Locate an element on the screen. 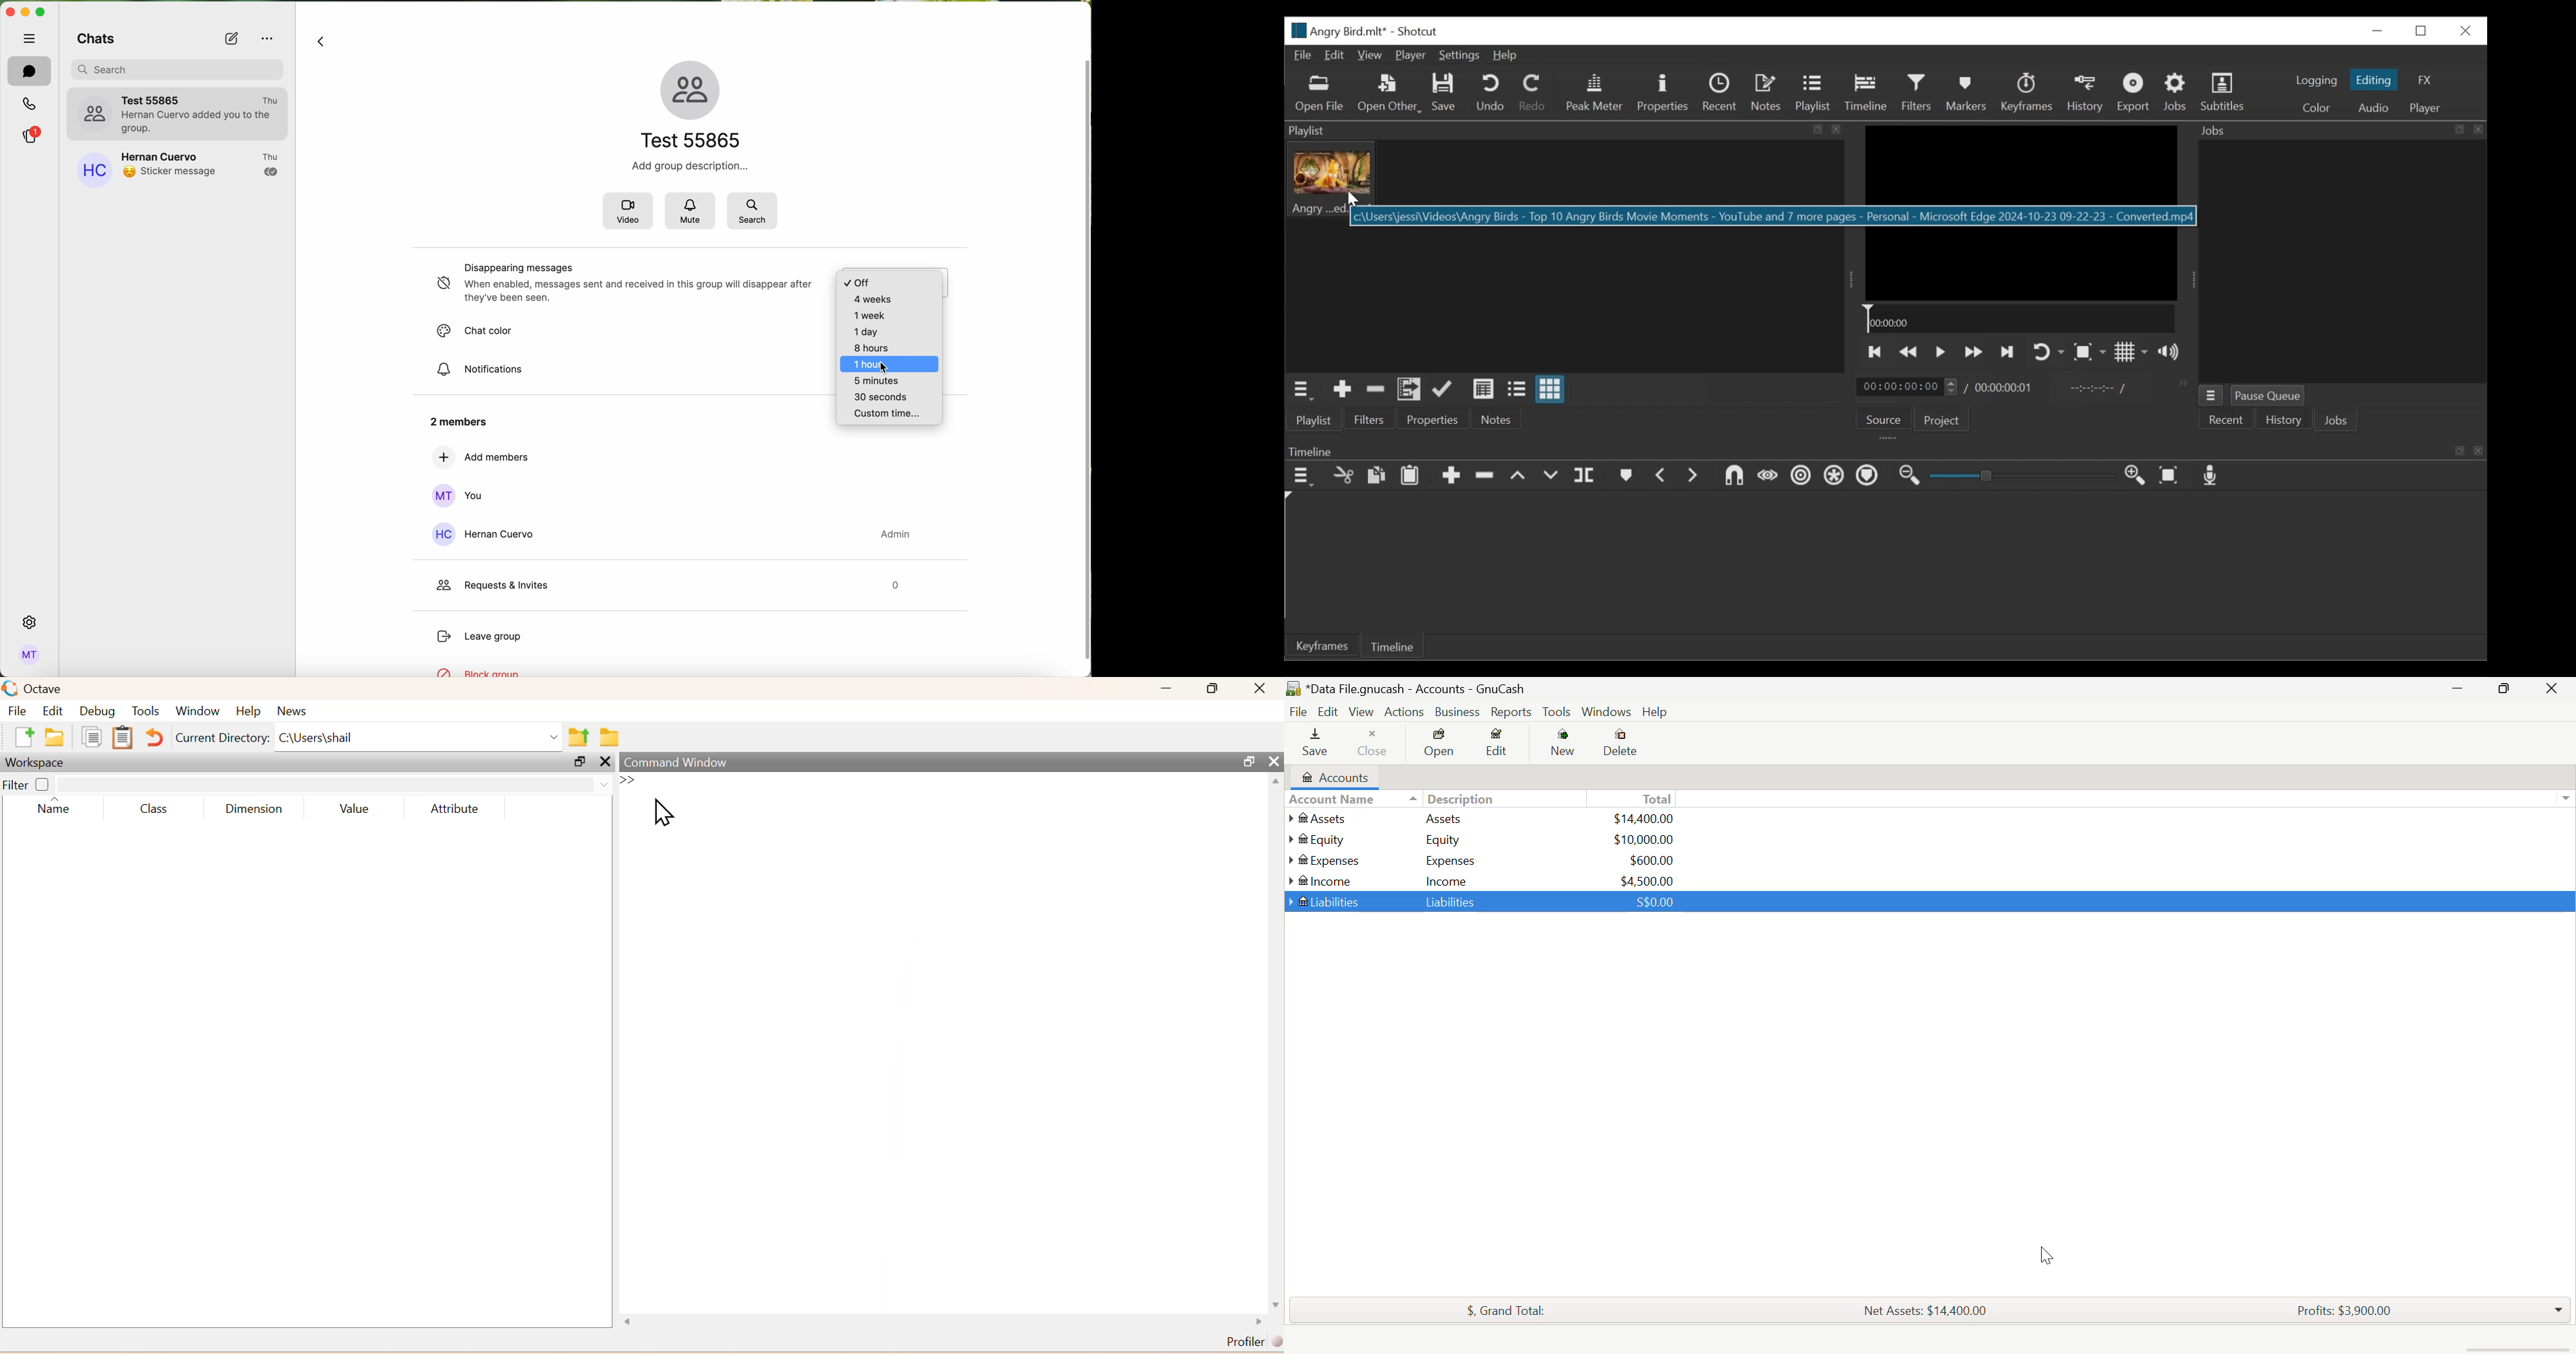 This screenshot has width=2576, height=1372. Total is located at coordinates (1499, 1308).